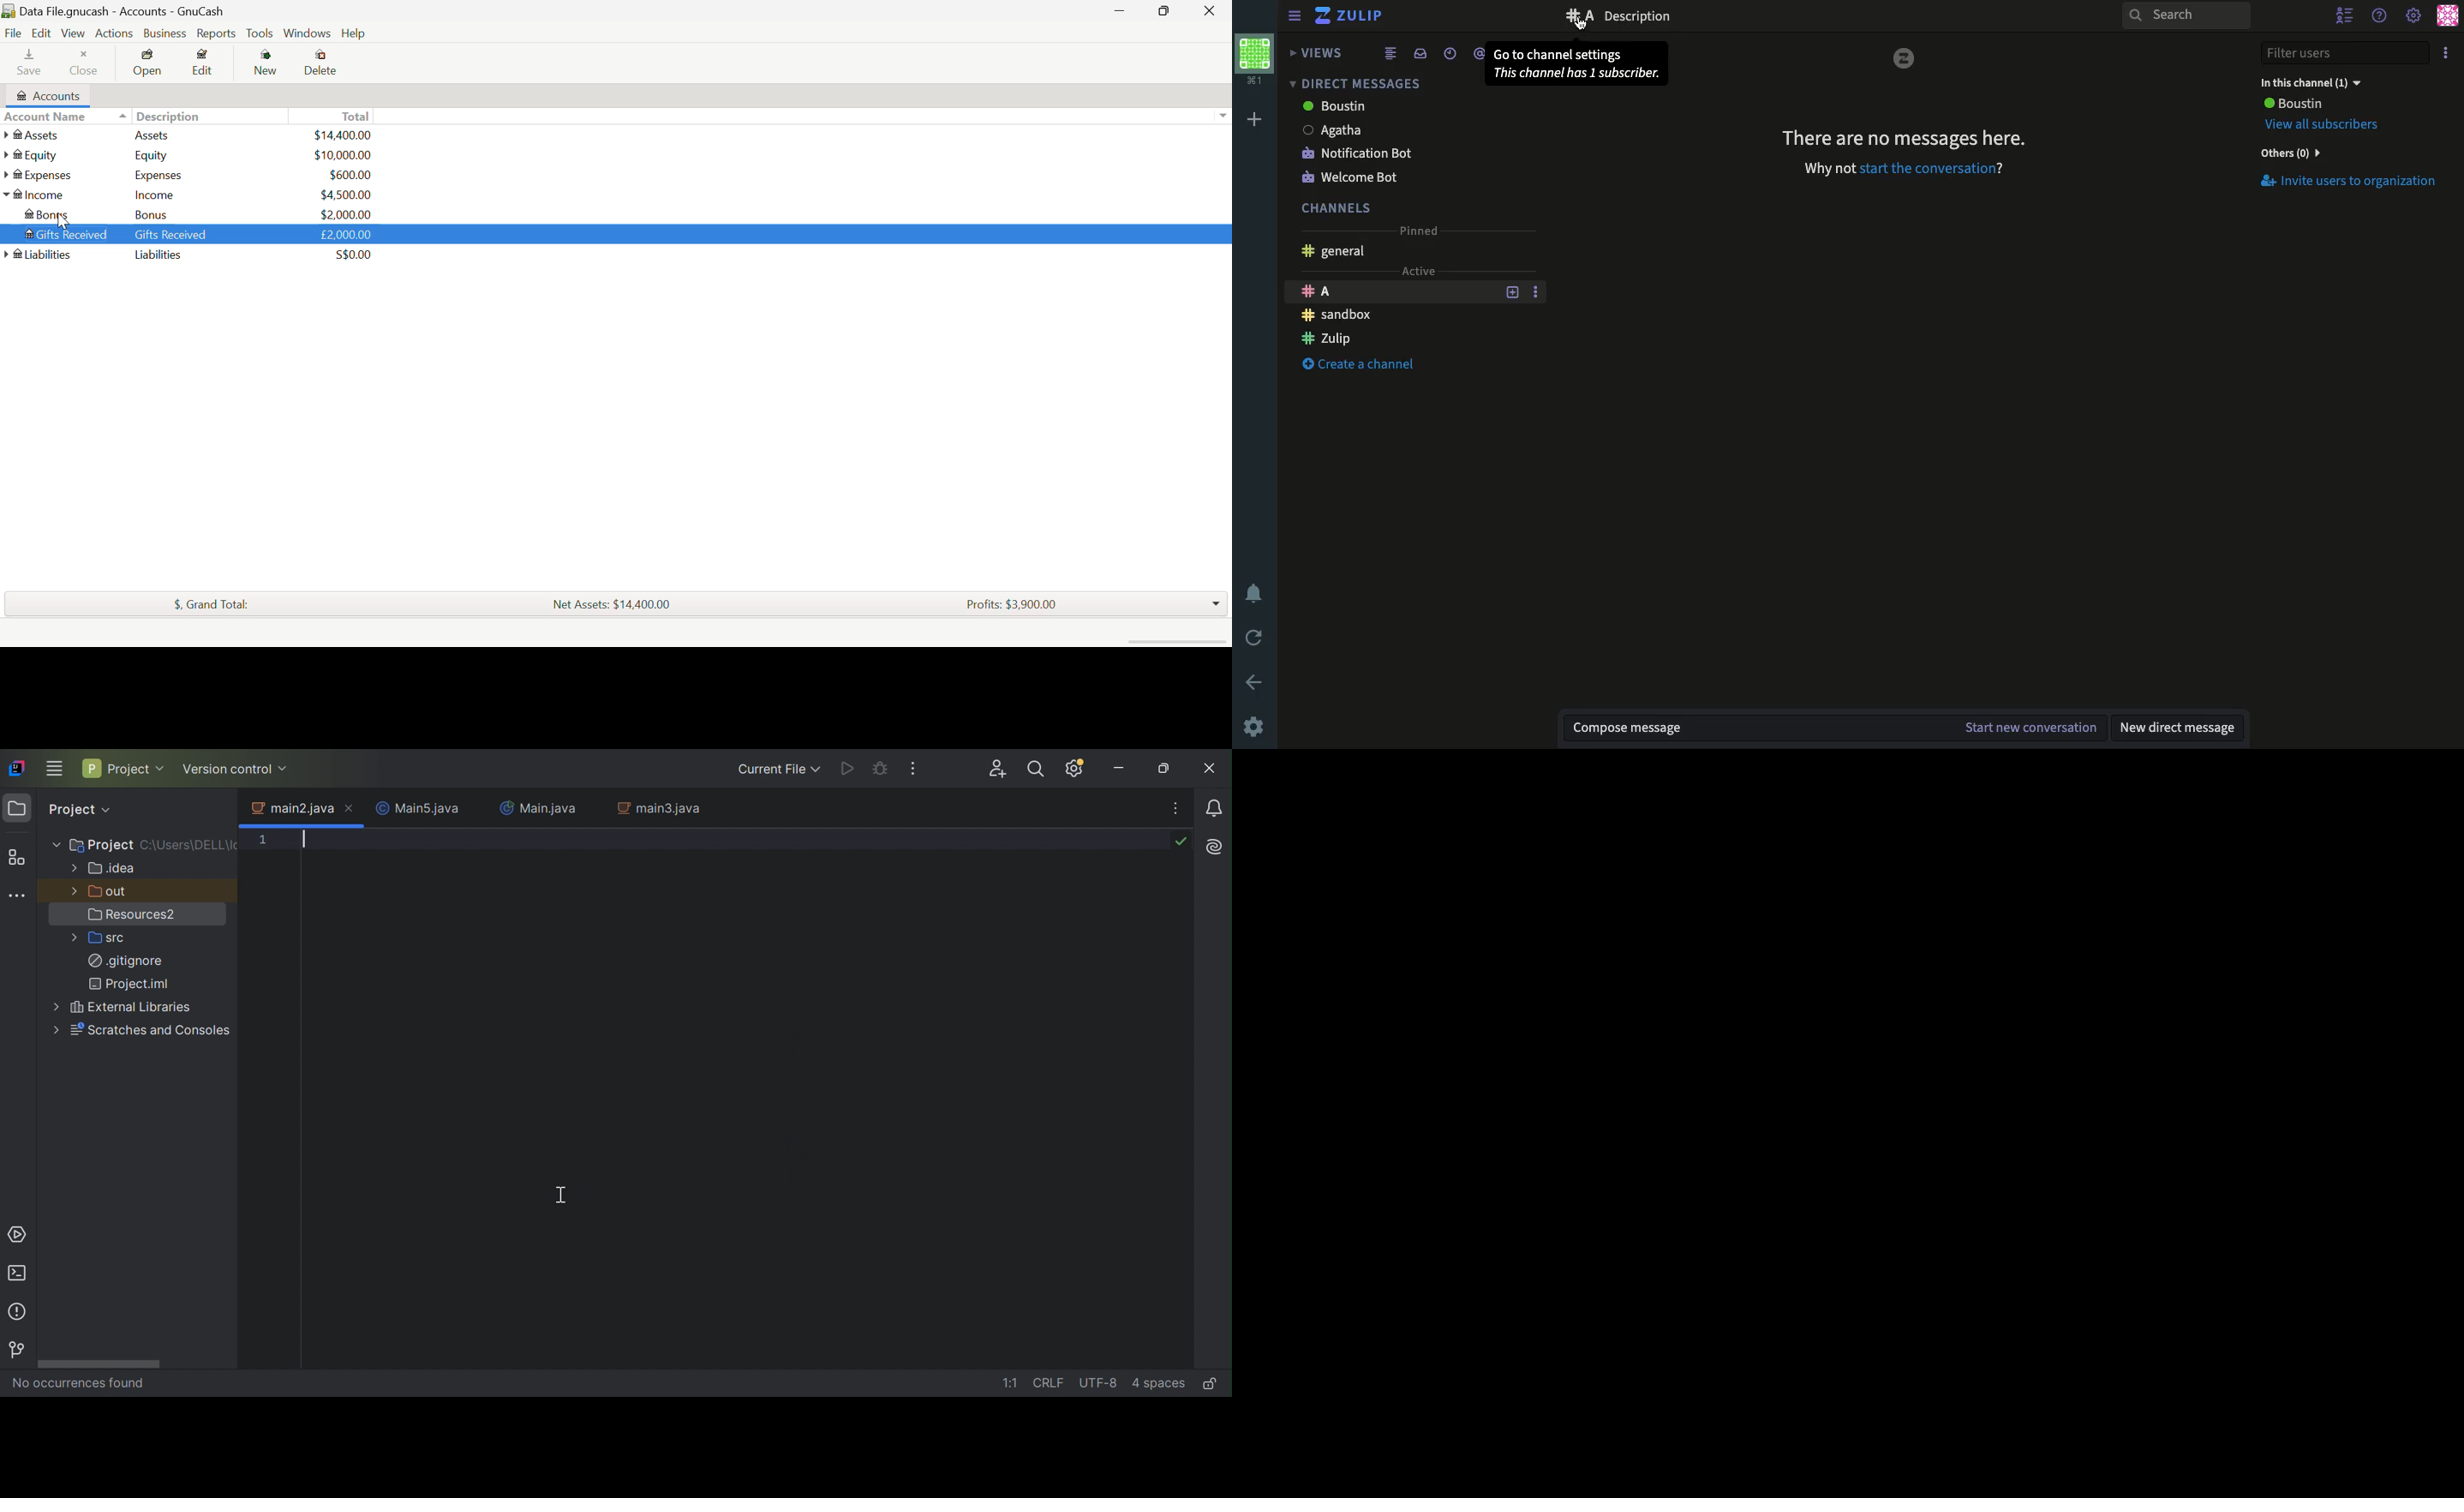 The width and height of the screenshot is (2464, 1512). What do you see at coordinates (1538, 291) in the screenshot?
I see `options` at bounding box center [1538, 291].